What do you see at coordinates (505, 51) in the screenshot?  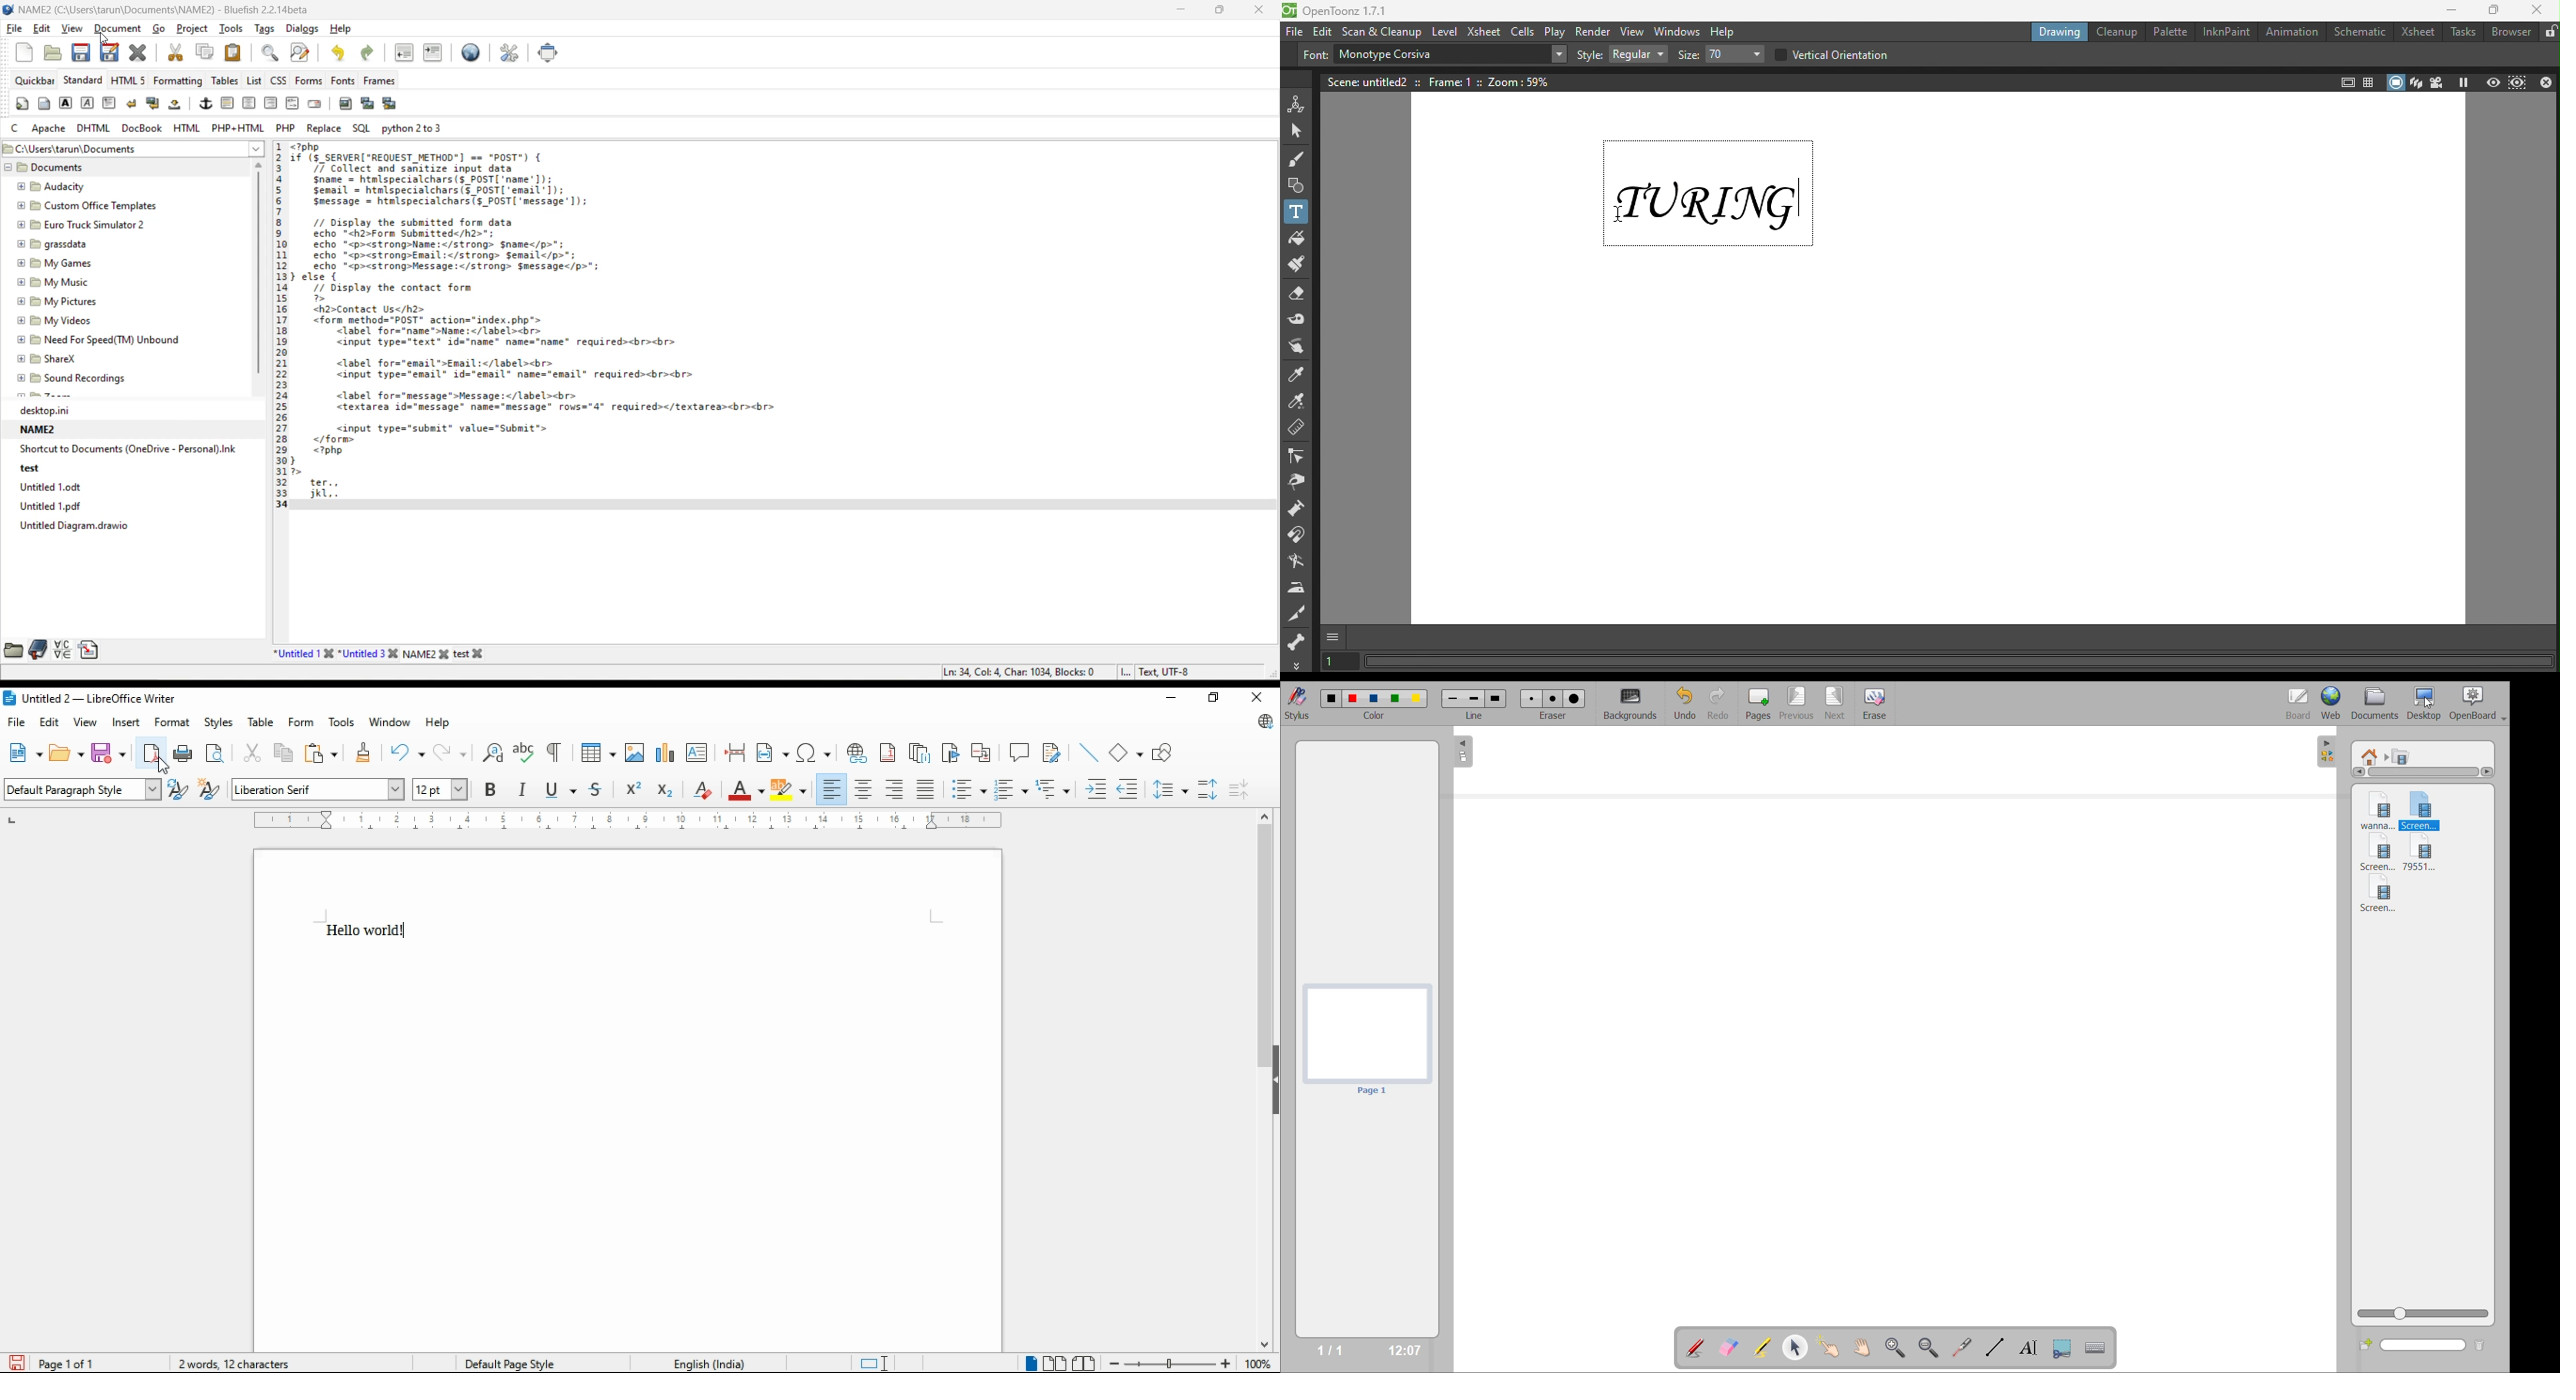 I see `edit preferences` at bounding box center [505, 51].